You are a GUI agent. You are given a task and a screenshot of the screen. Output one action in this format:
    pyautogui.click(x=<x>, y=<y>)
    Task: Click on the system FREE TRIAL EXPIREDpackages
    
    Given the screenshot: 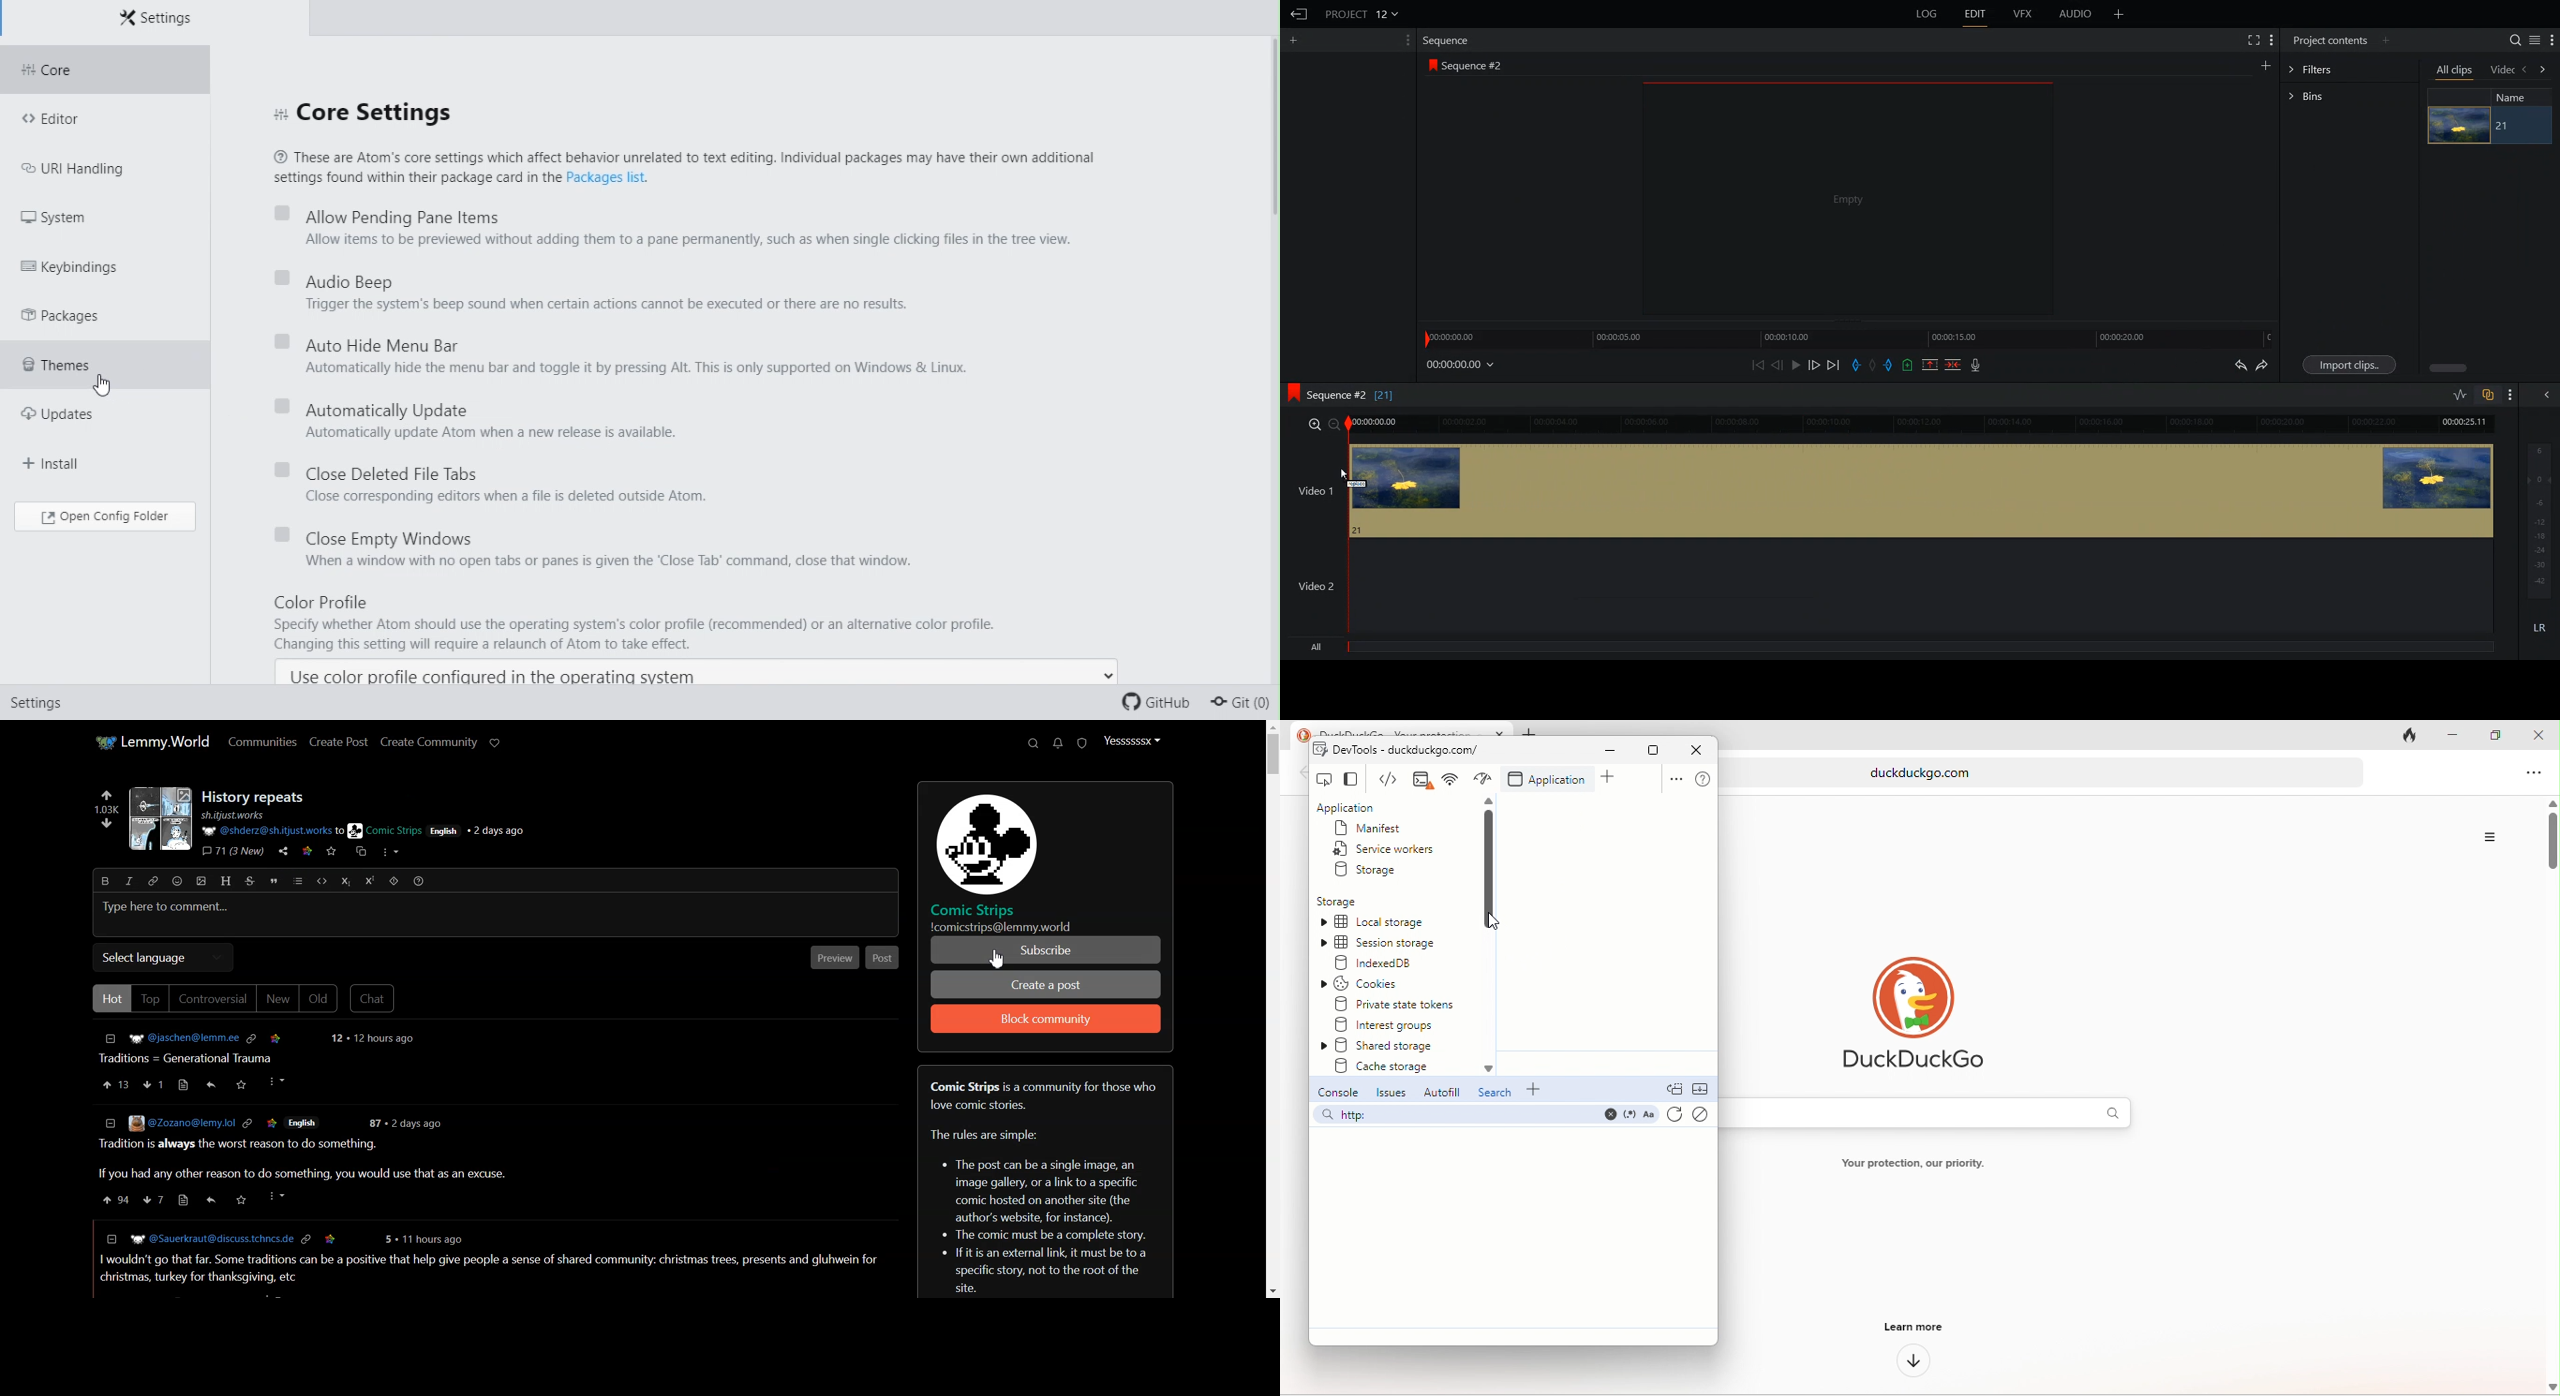 What is the action you would take?
    pyautogui.click(x=93, y=215)
    